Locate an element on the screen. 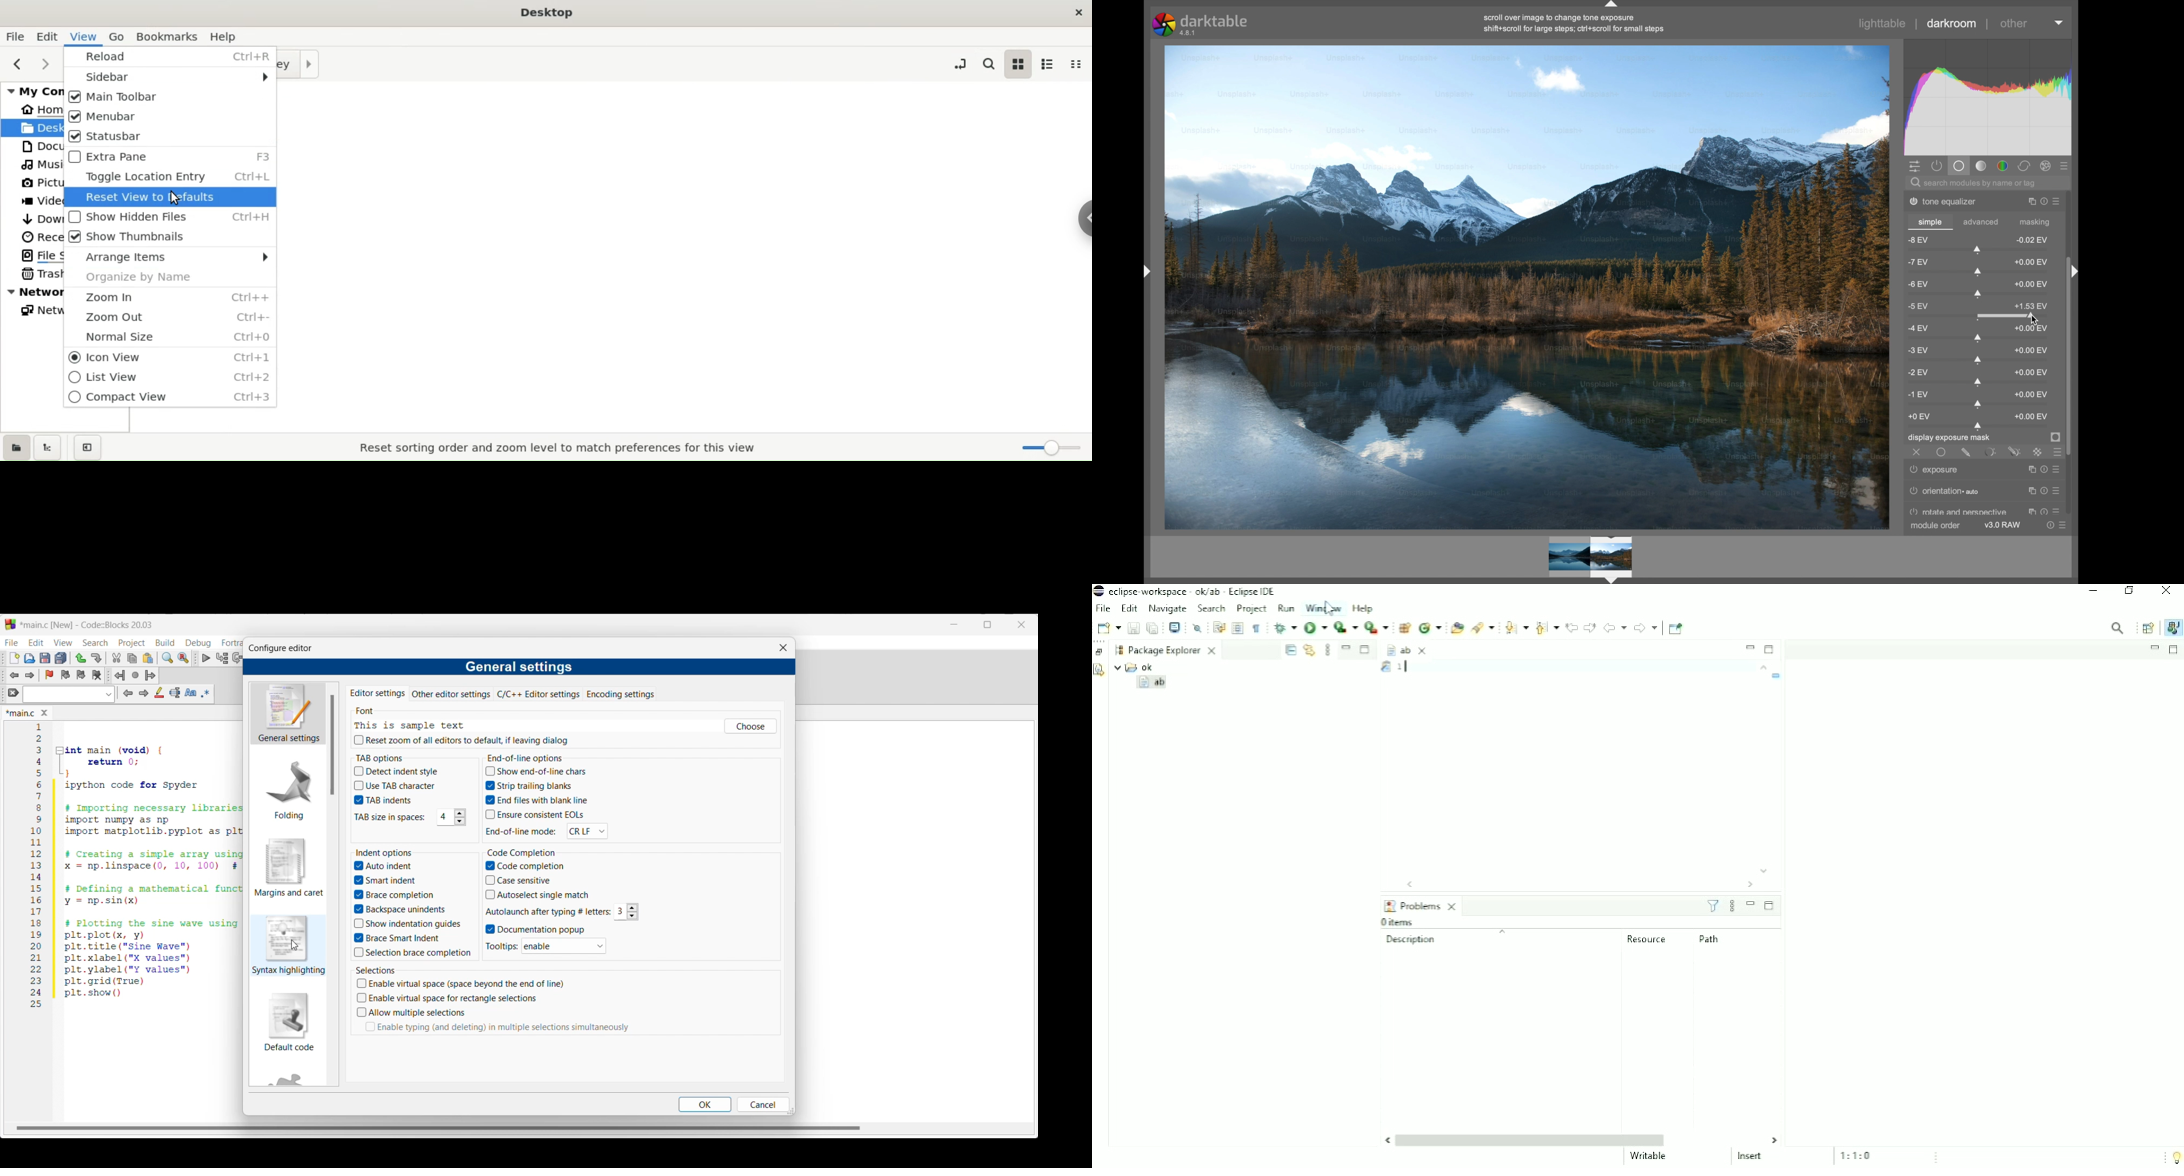 Image resolution: width=2184 pixels, height=1176 pixels. search modules by name or tag is located at coordinates (1974, 184).